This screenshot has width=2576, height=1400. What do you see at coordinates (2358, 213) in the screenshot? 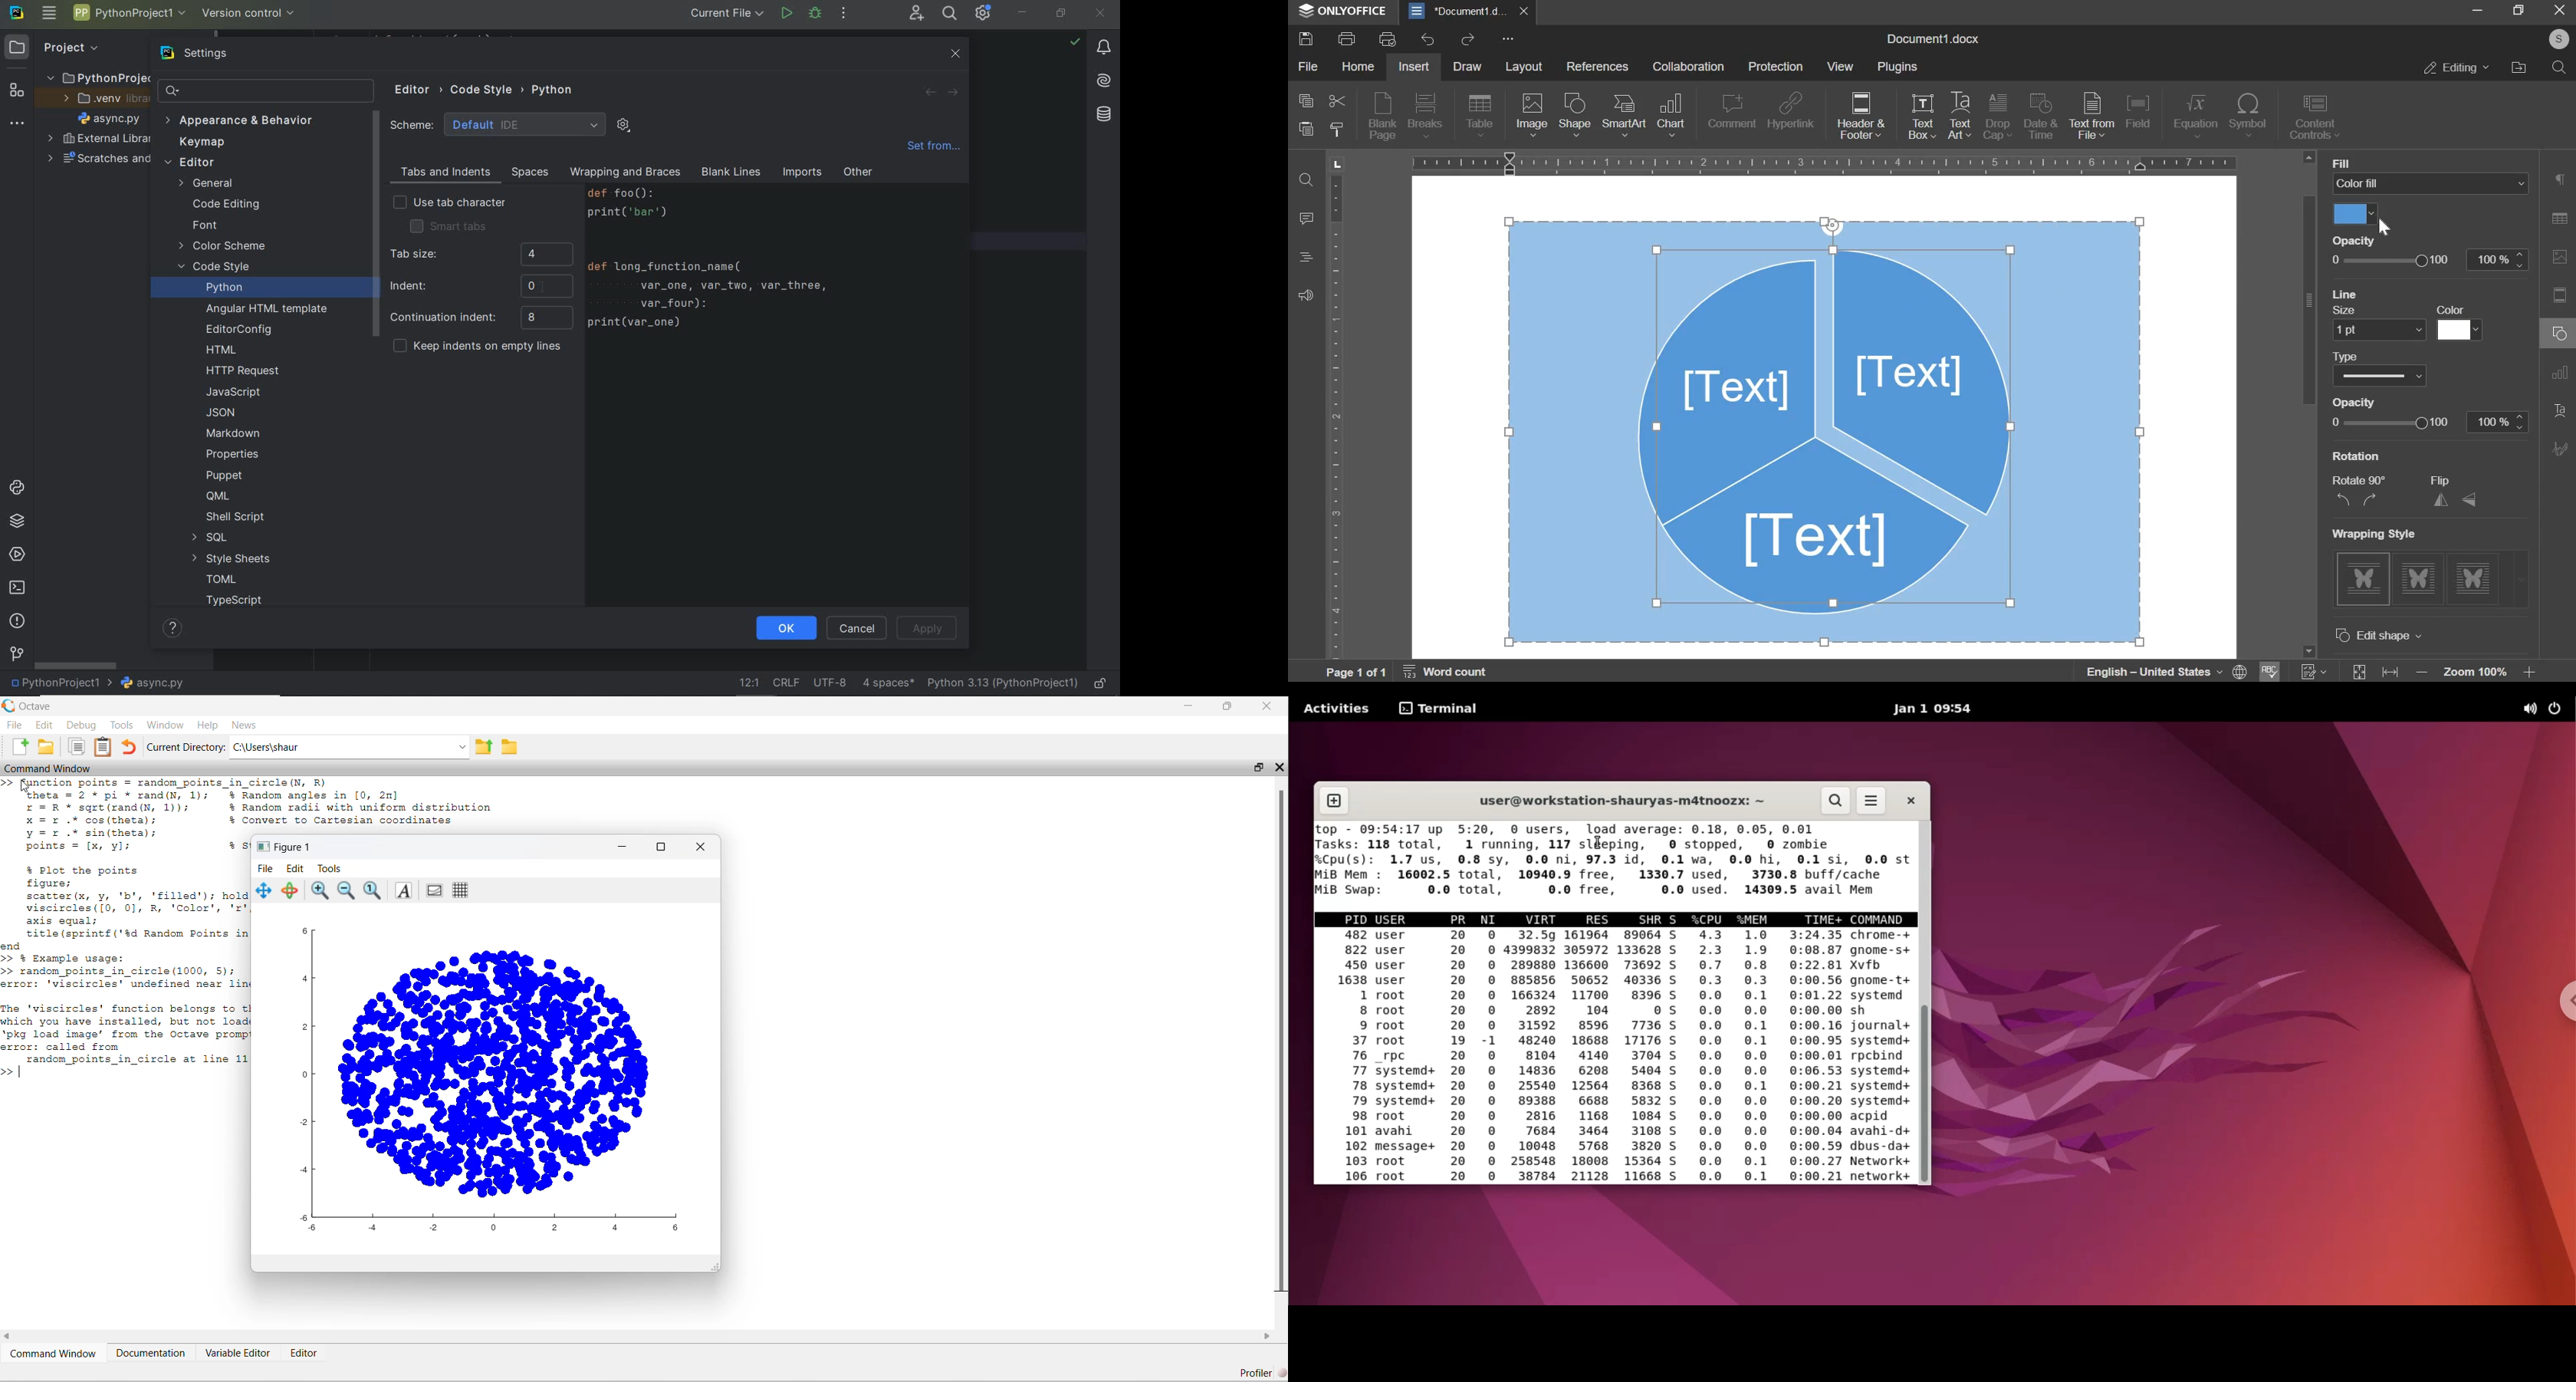
I see `select fill color` at bounding box center [2358, 213].